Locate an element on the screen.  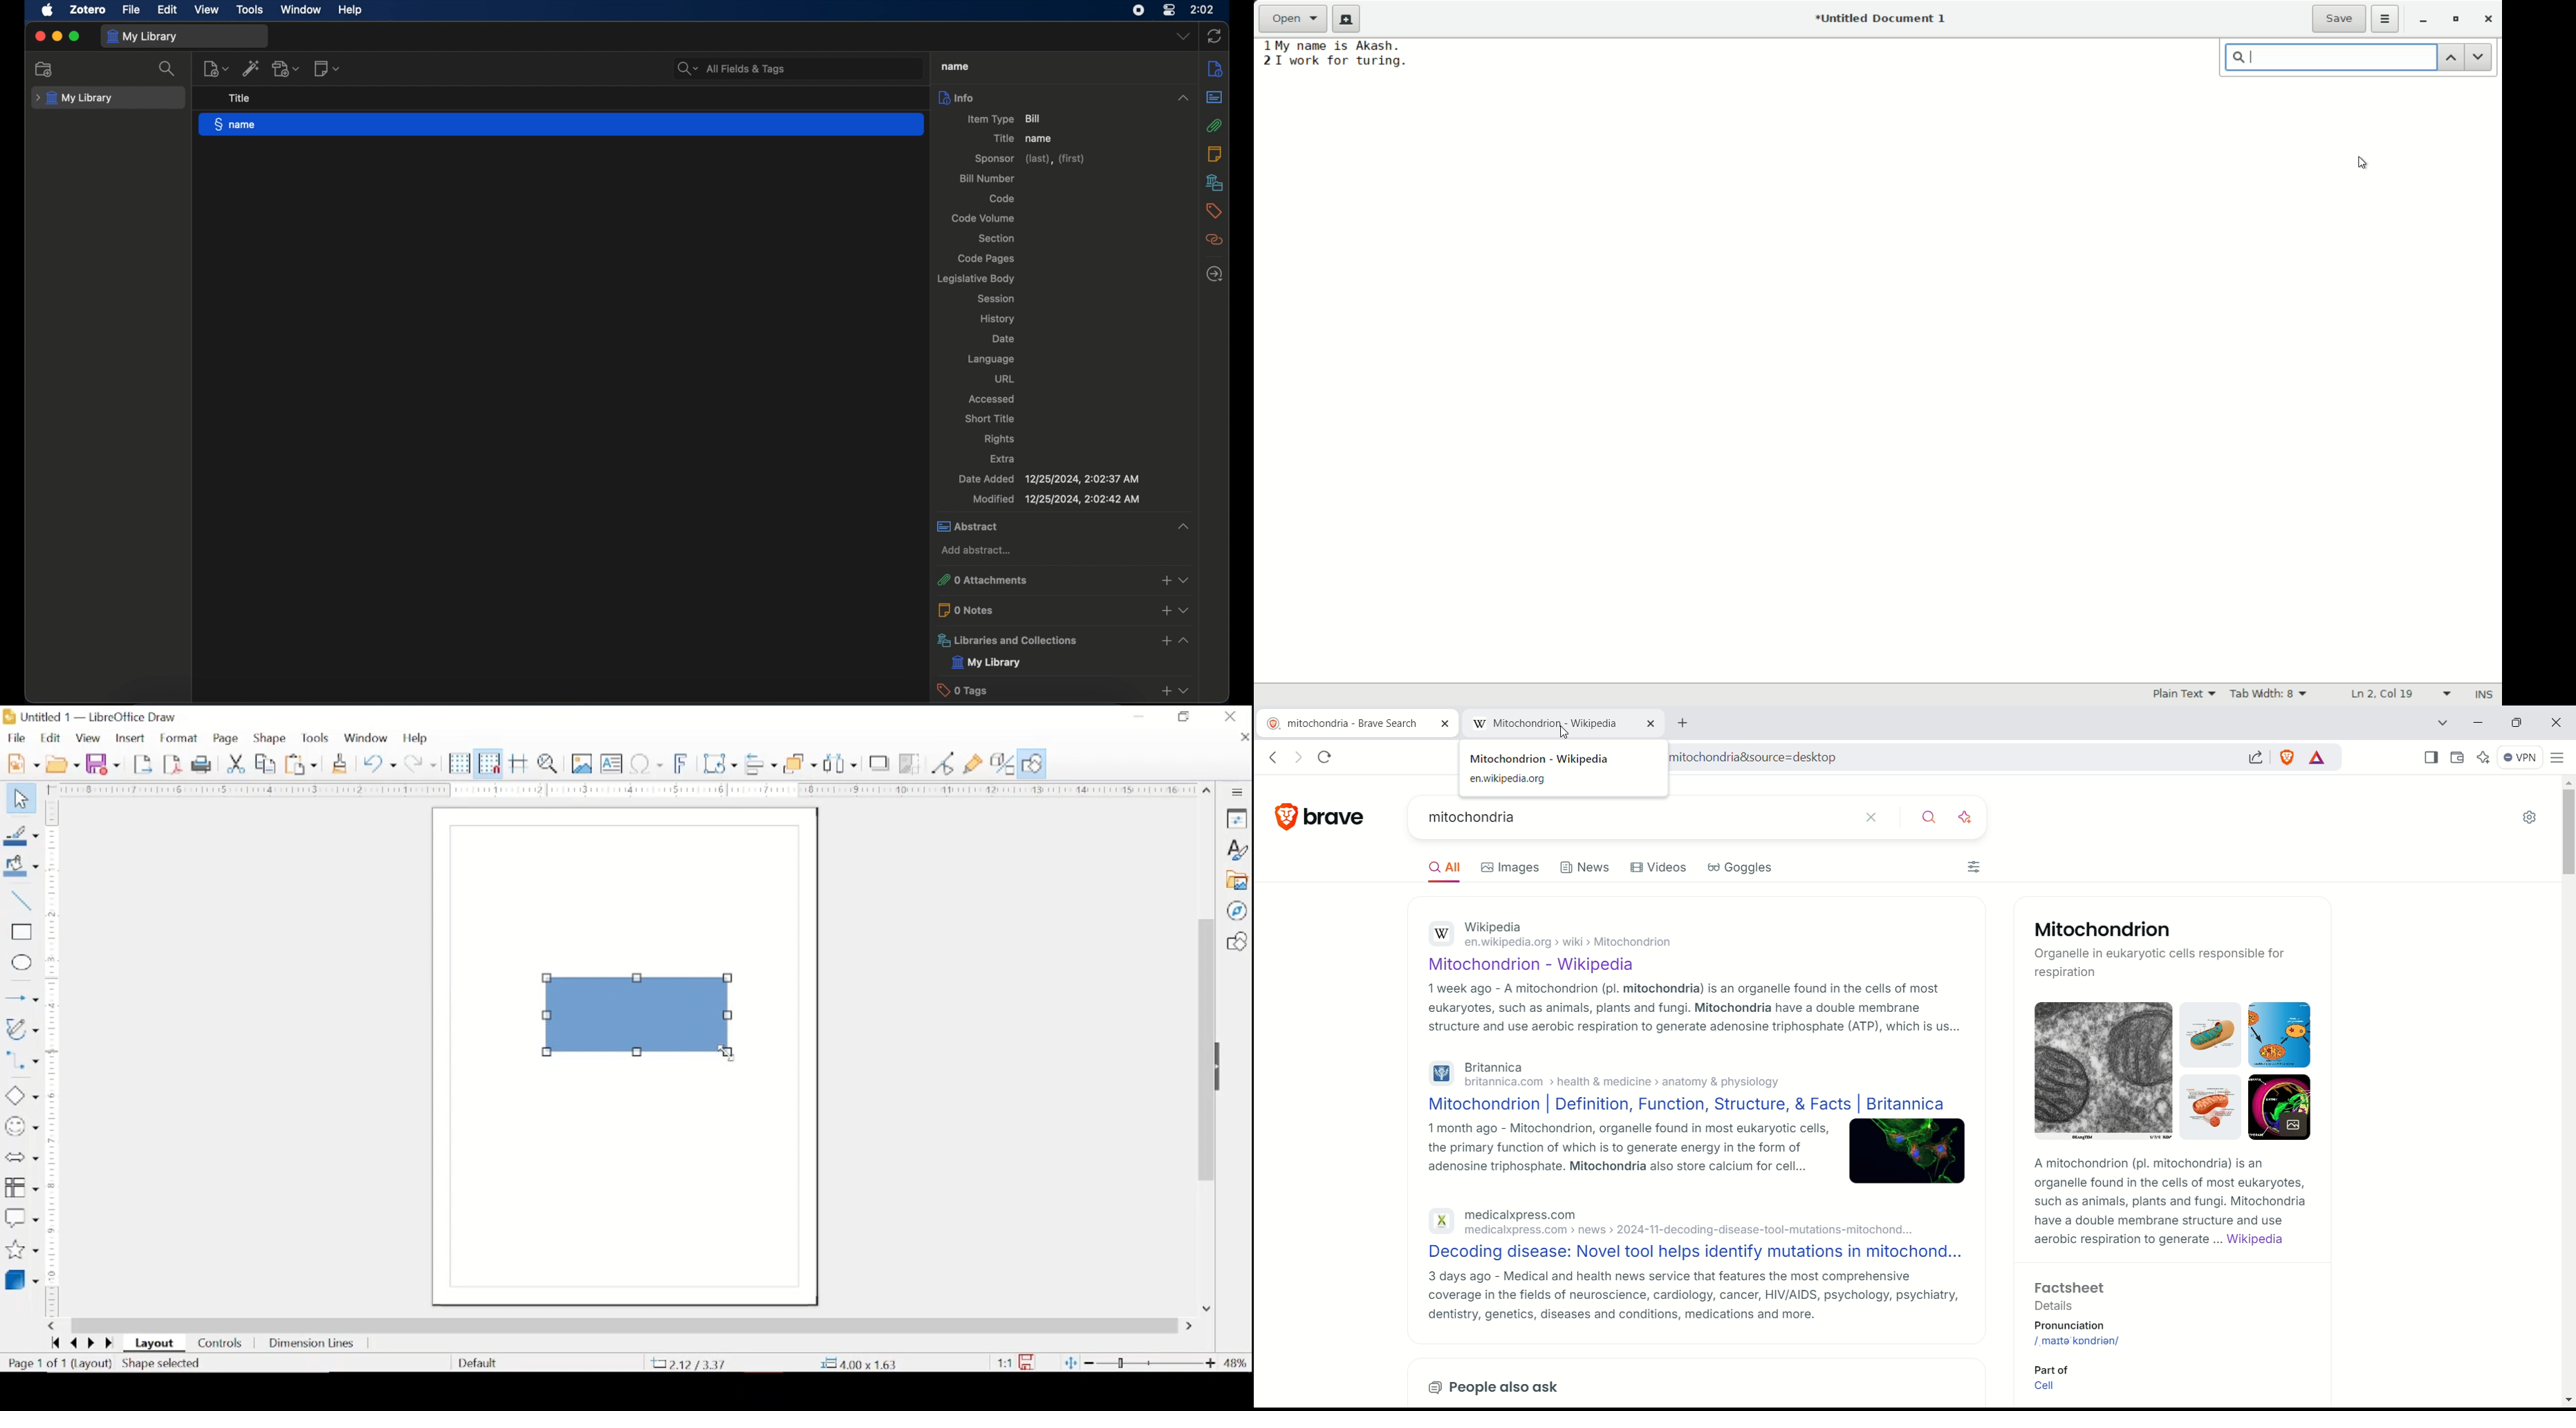
edit is located at coordinates (169, 10).